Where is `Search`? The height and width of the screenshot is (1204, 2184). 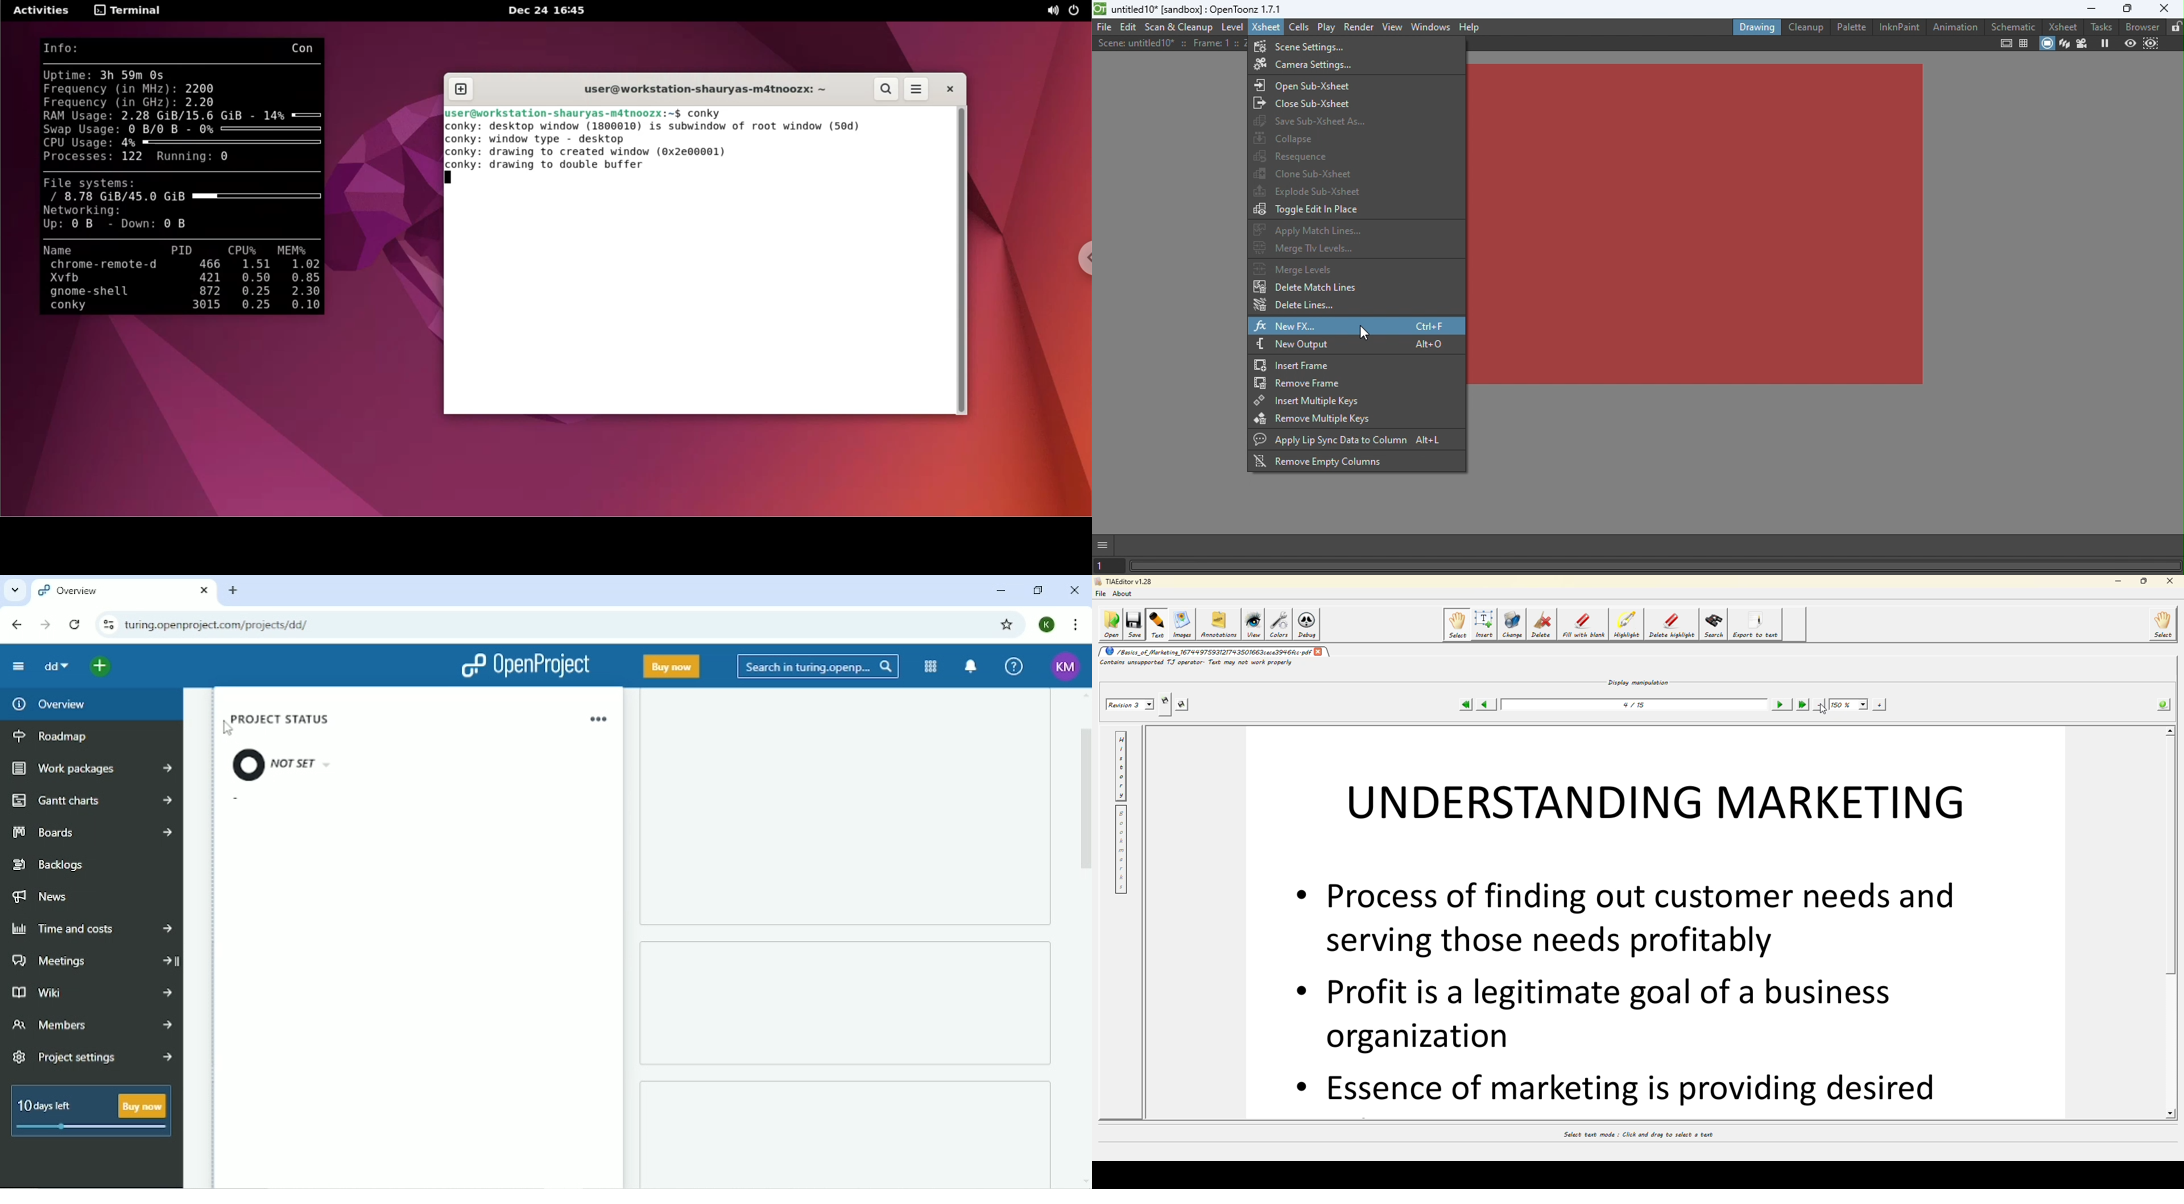 Search is located at coordinates (818, 666).